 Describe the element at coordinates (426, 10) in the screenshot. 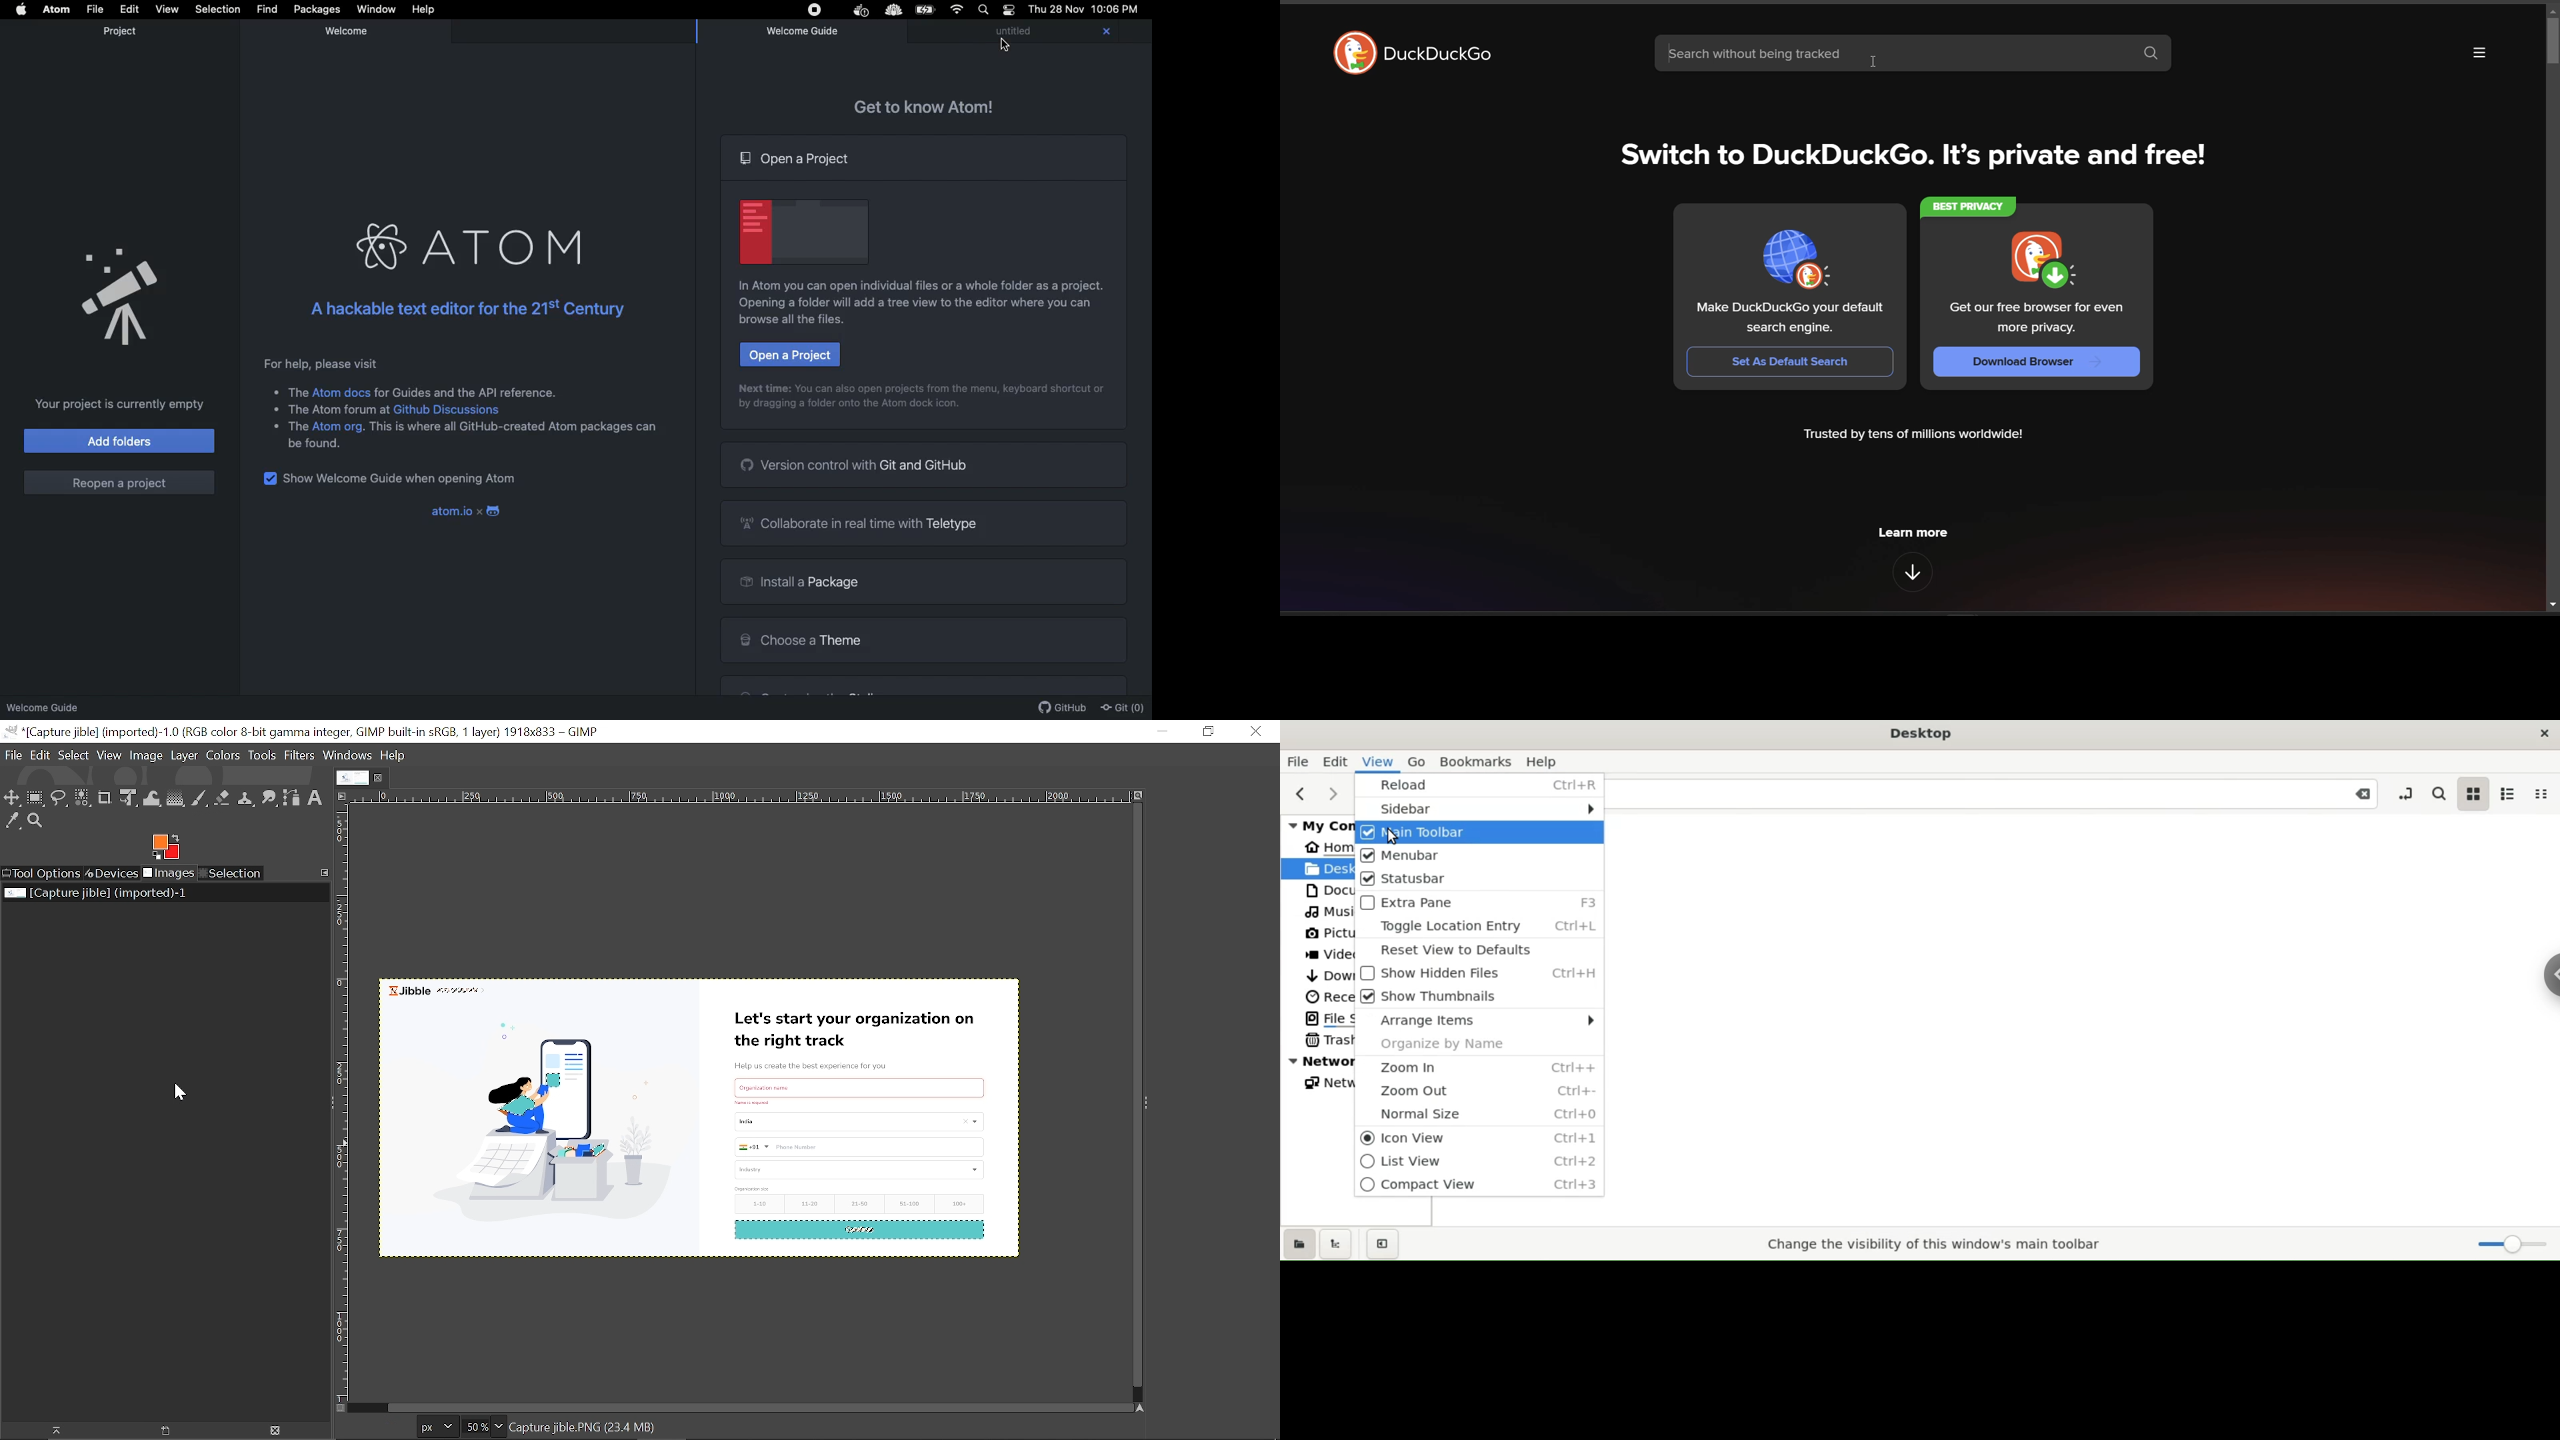

I see `Help` at that location.